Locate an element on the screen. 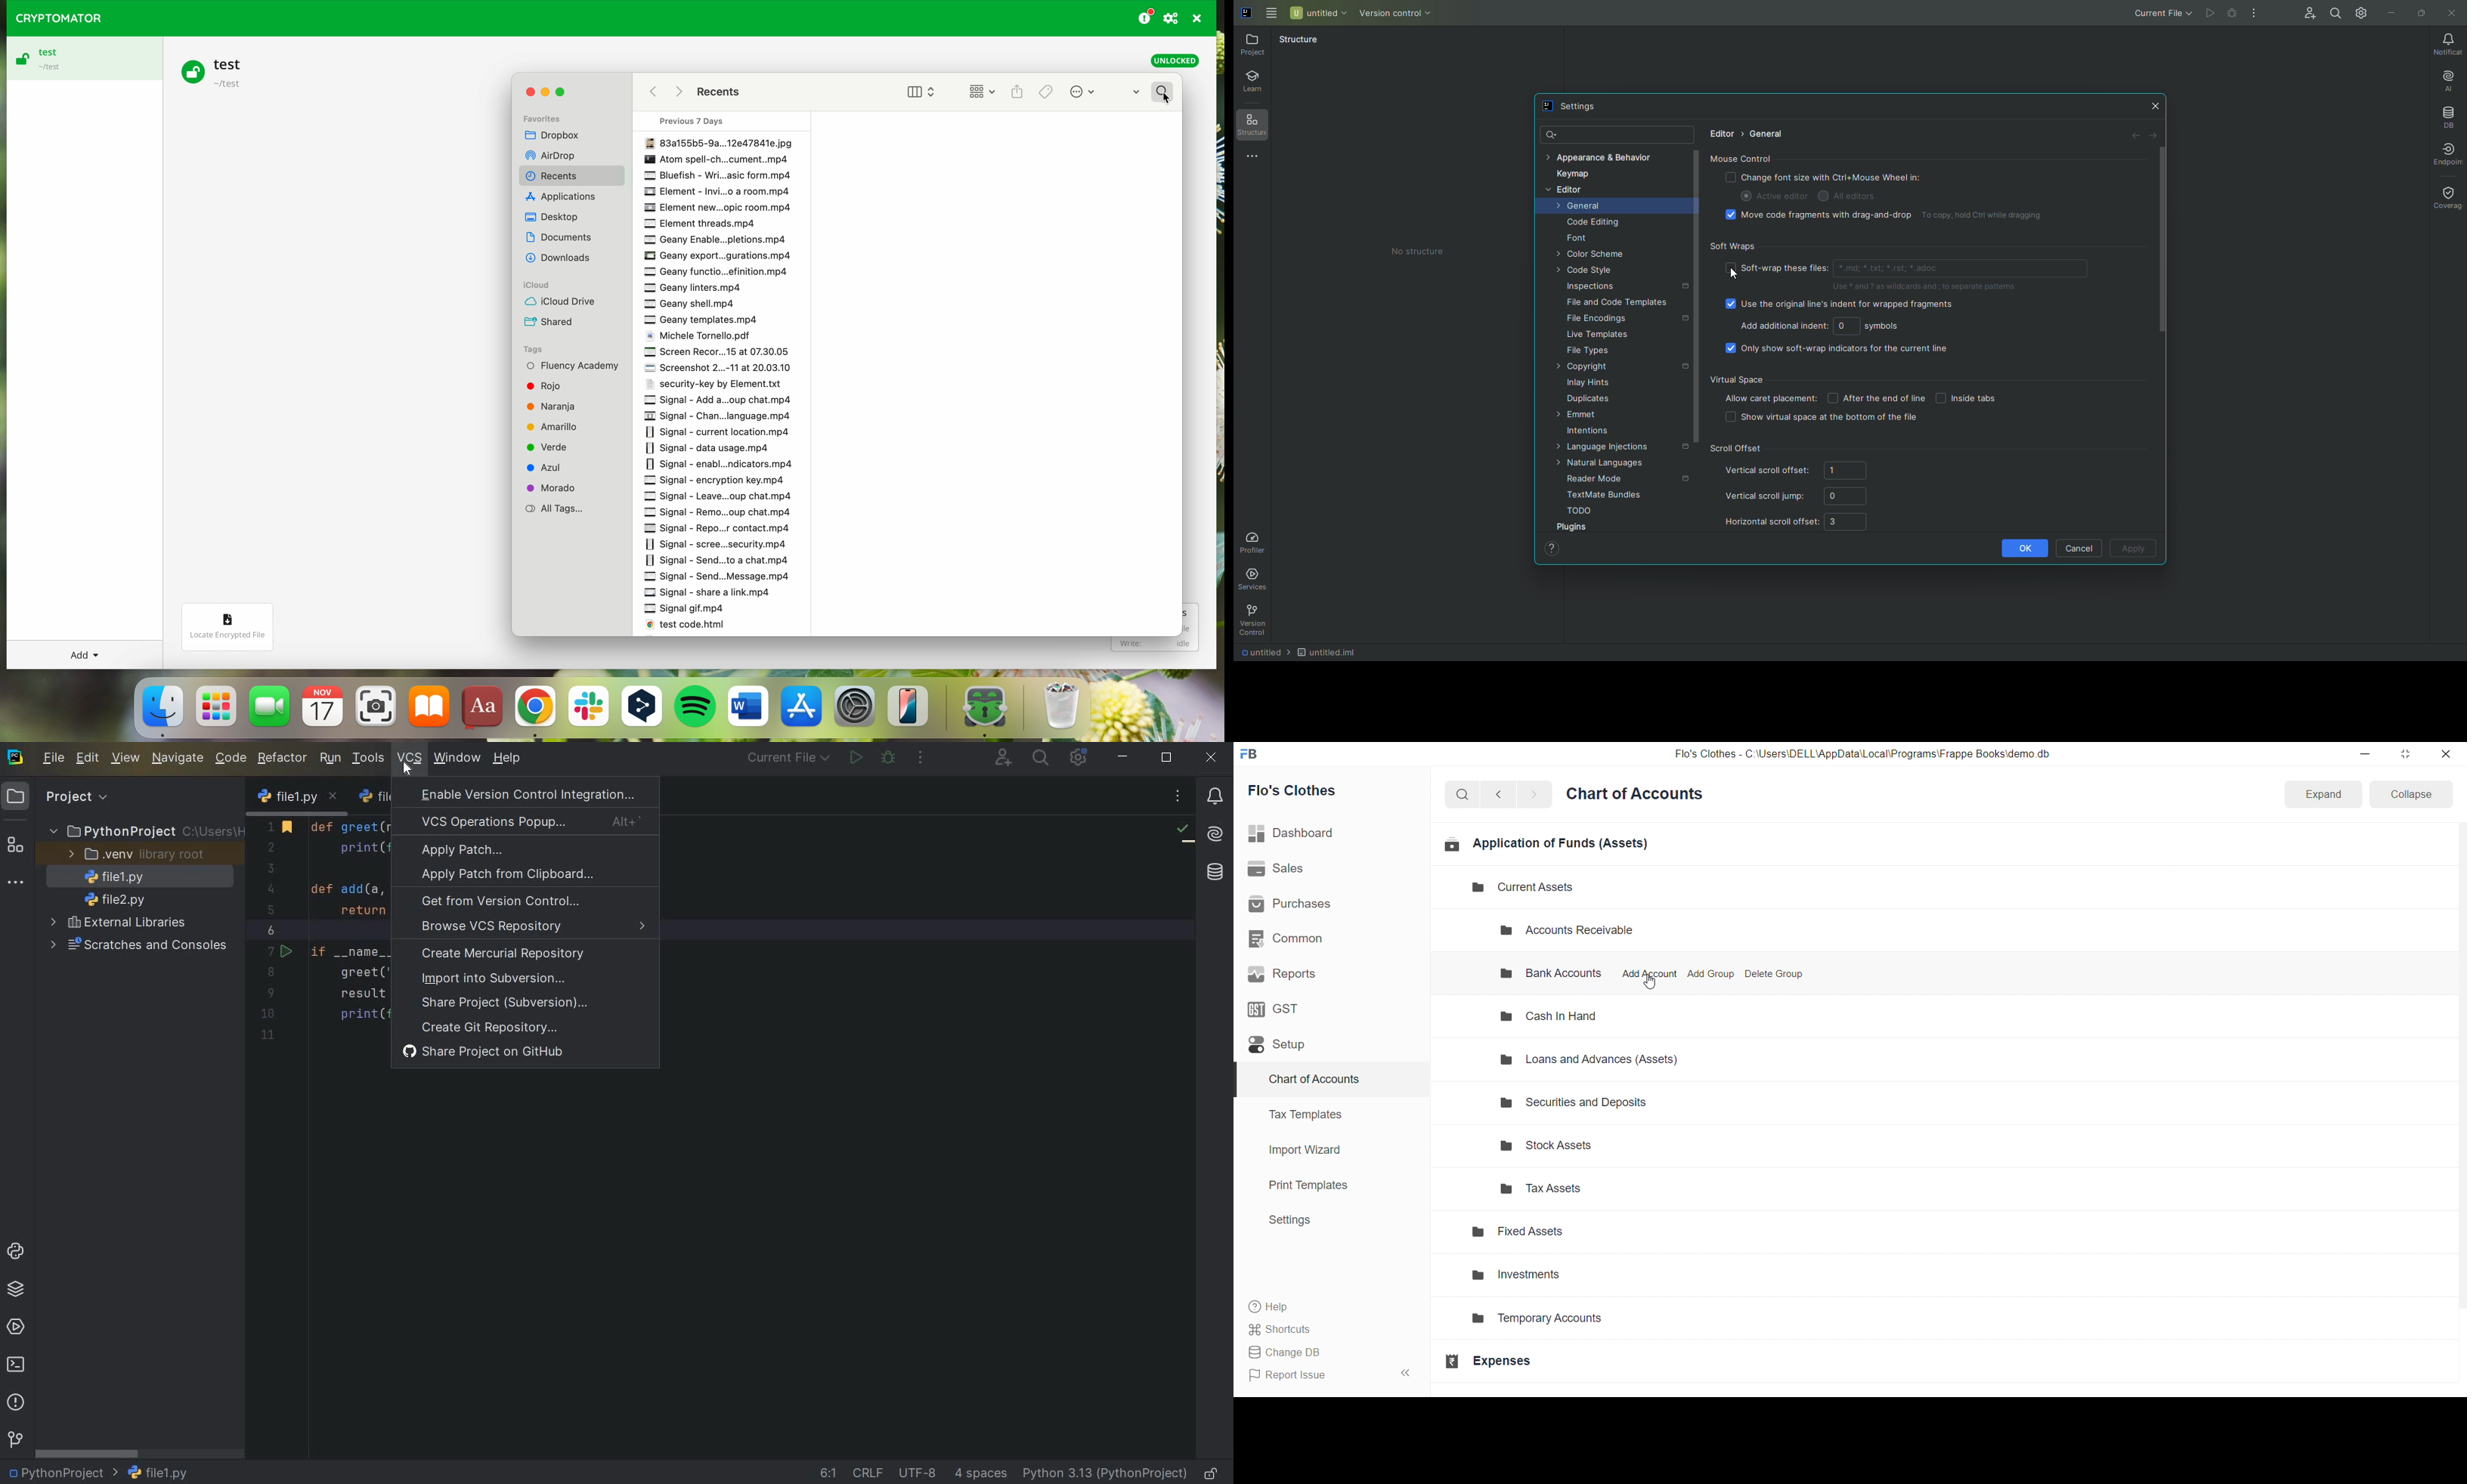 Image resolution: width=2492 pixels, height=1484 pixels. Tags is located at coordinates (536, 348).